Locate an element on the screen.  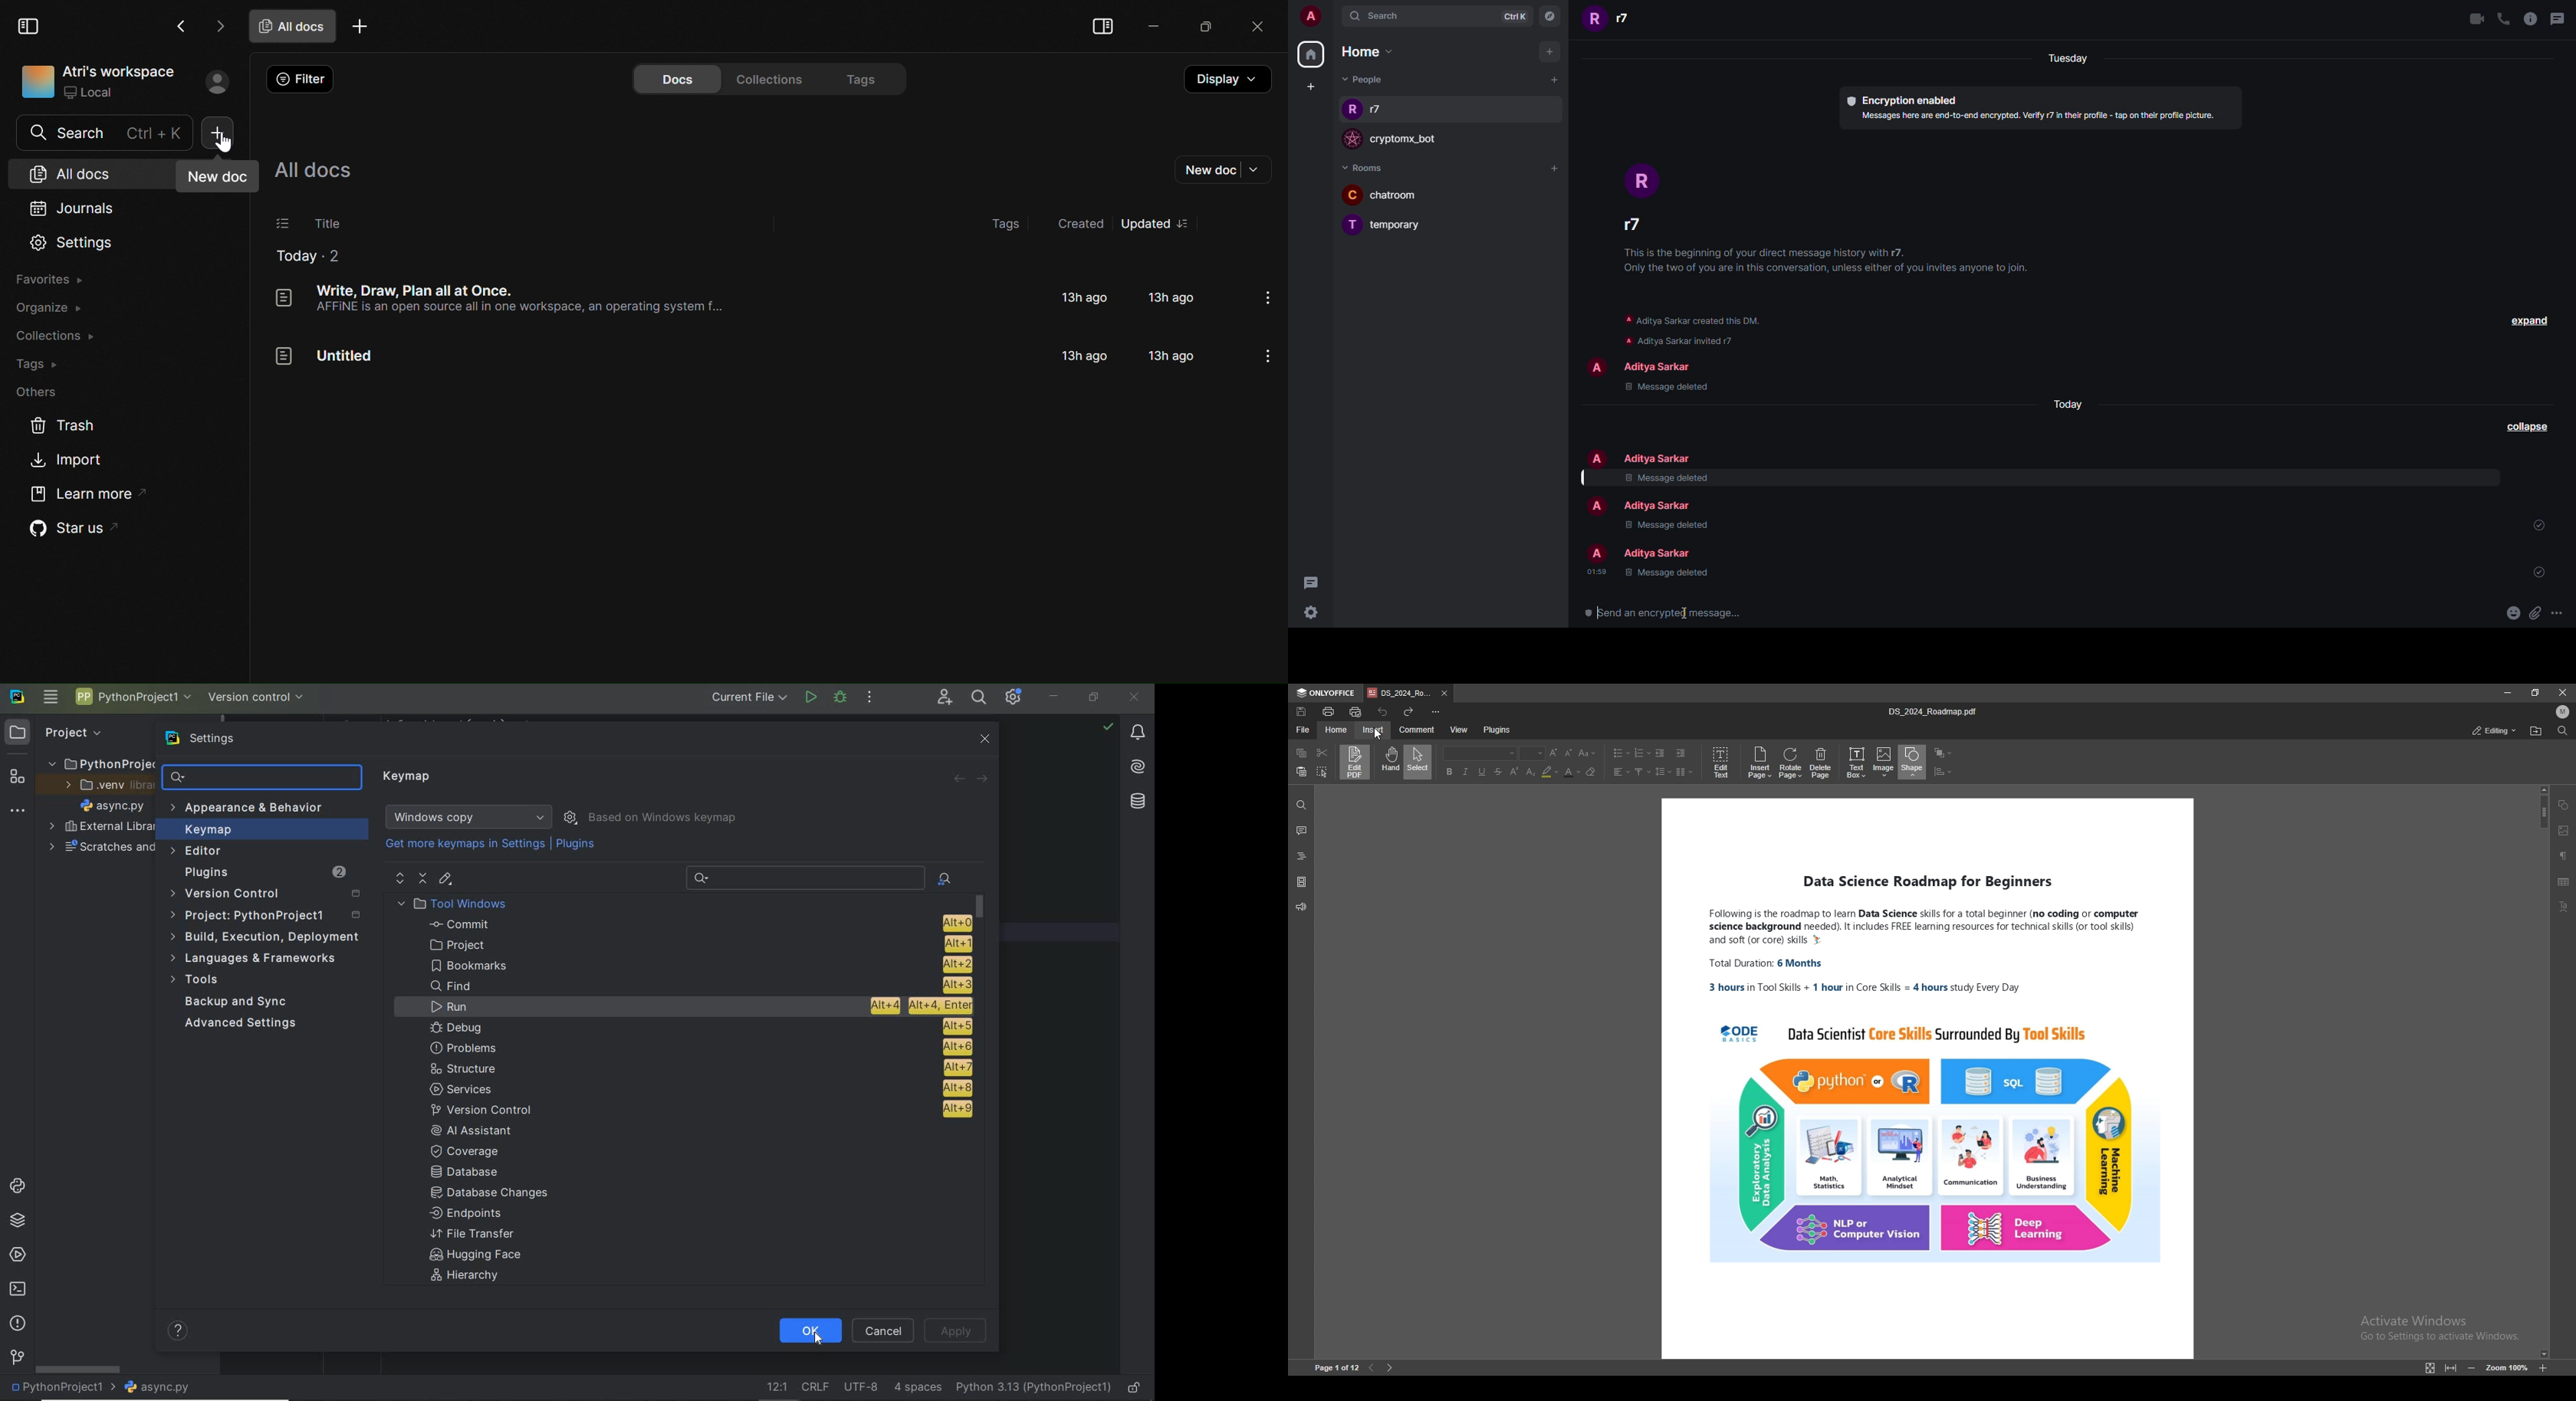
profile is located at coordinates (1593, 365).